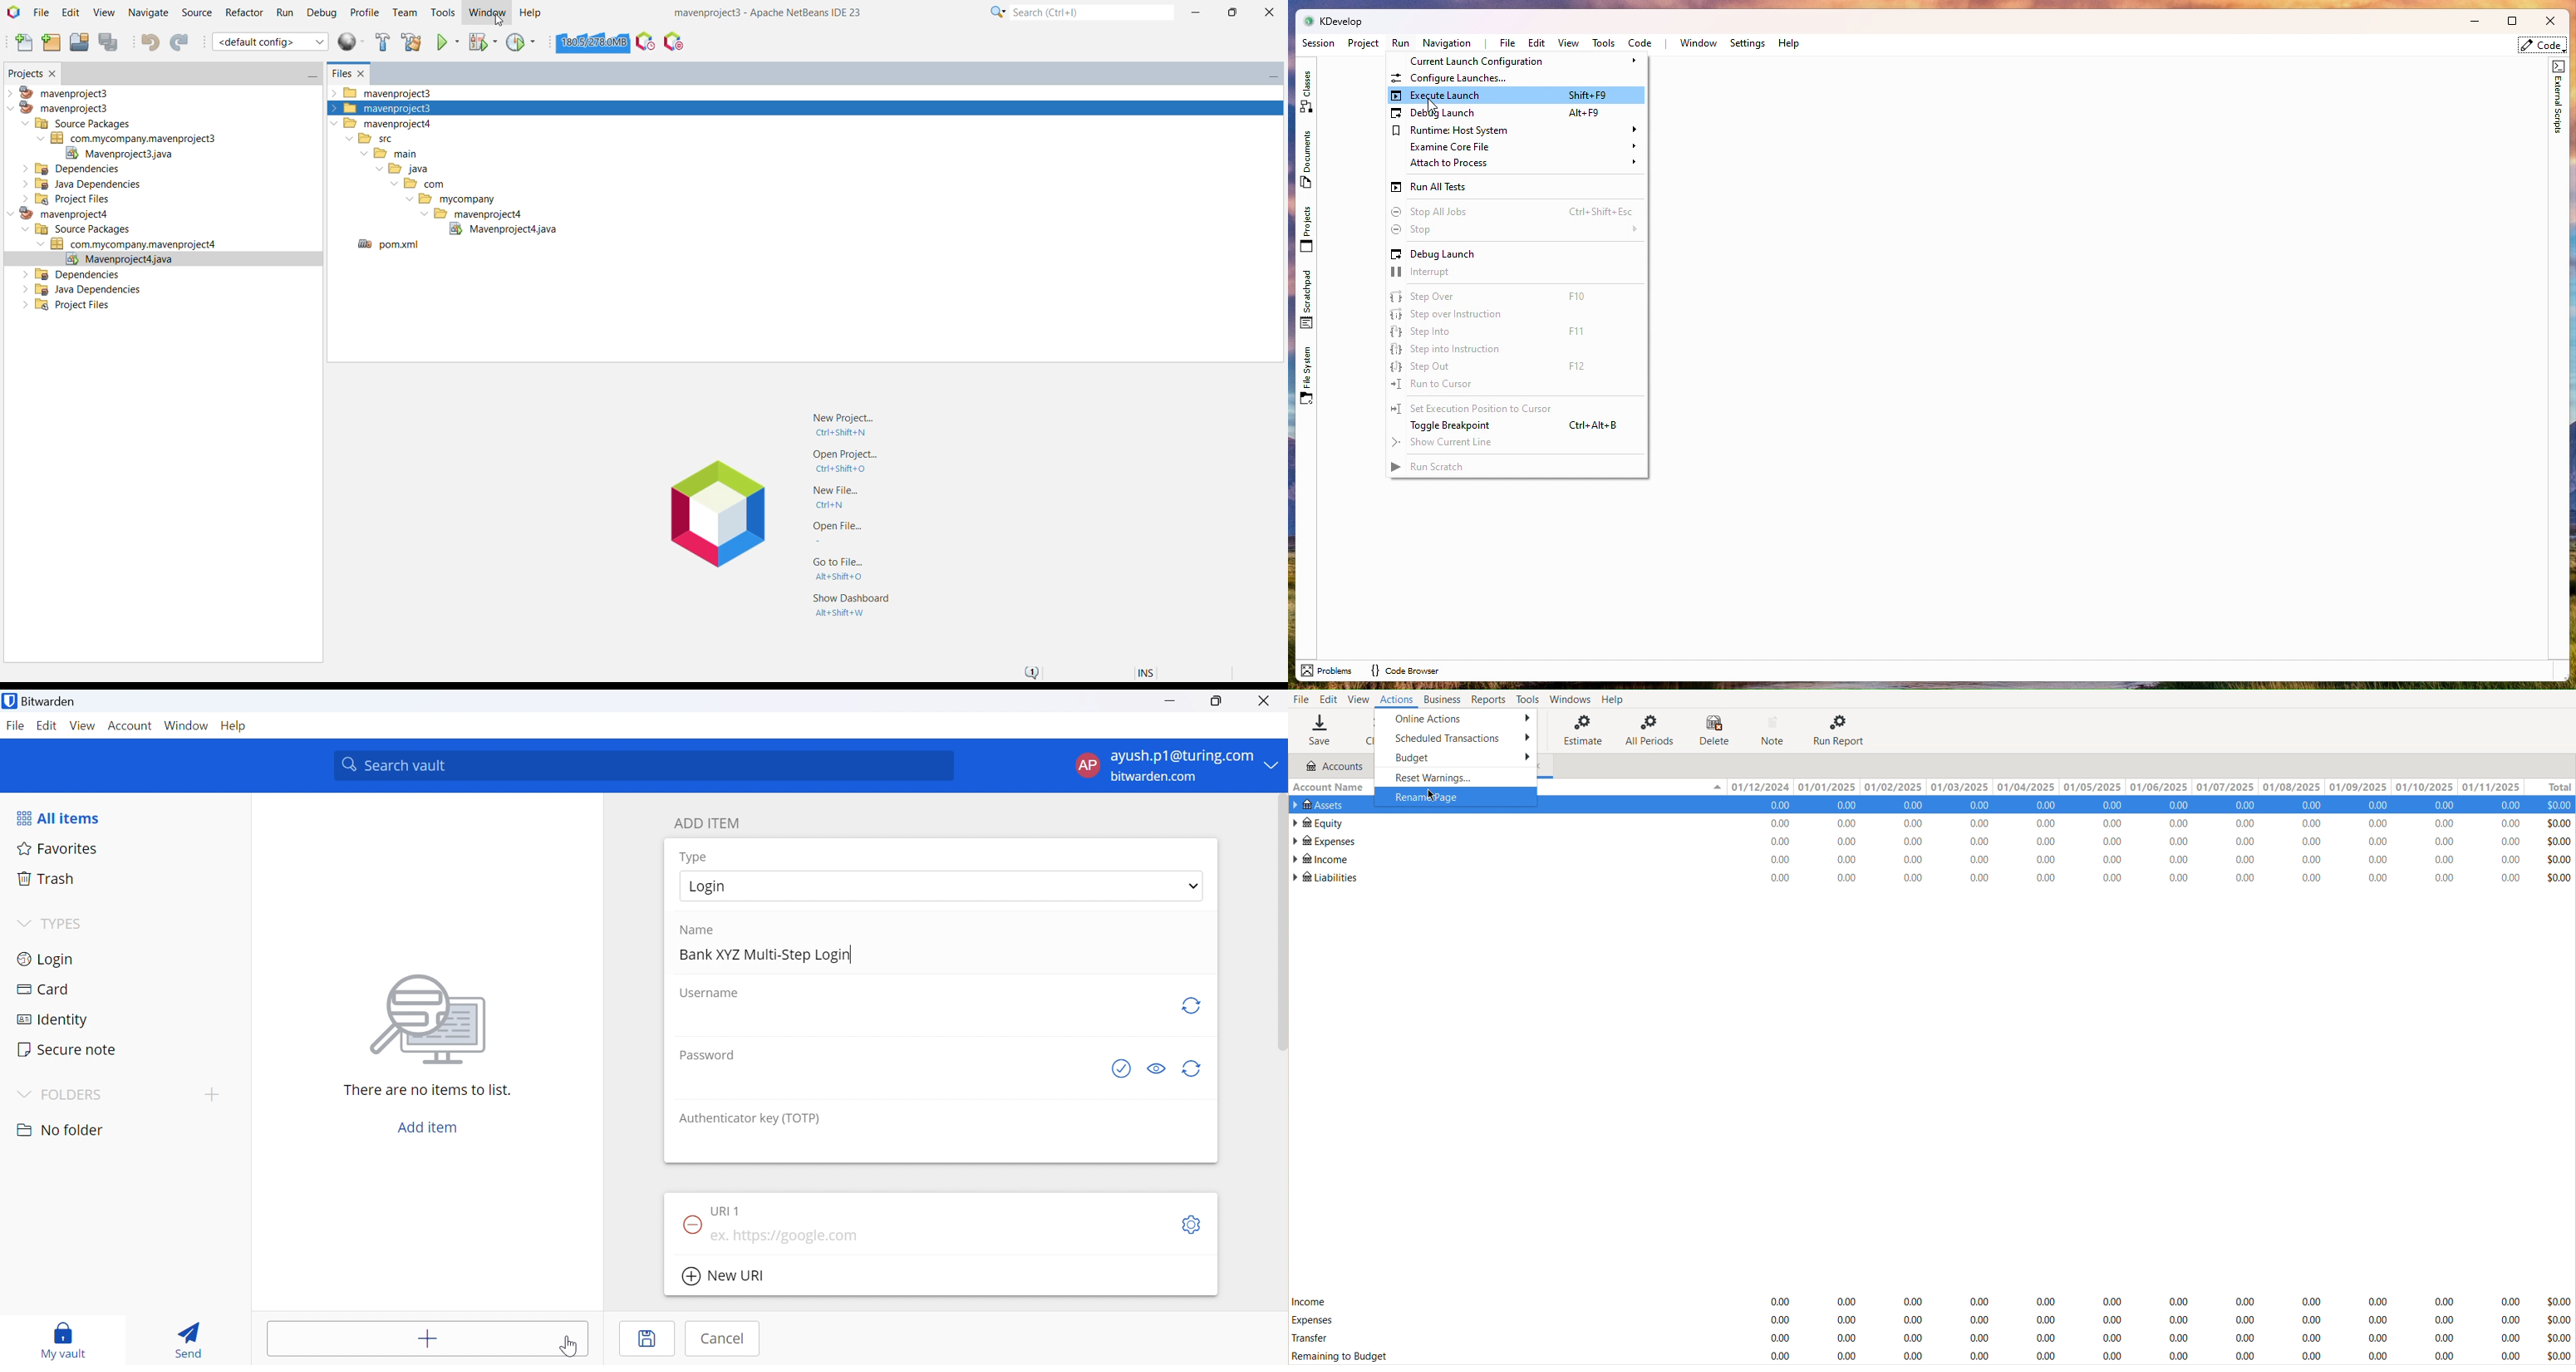 Image resolution: width=2576 pixels, height=1372 pixels. I want to click on Run, so click(1401, 43).